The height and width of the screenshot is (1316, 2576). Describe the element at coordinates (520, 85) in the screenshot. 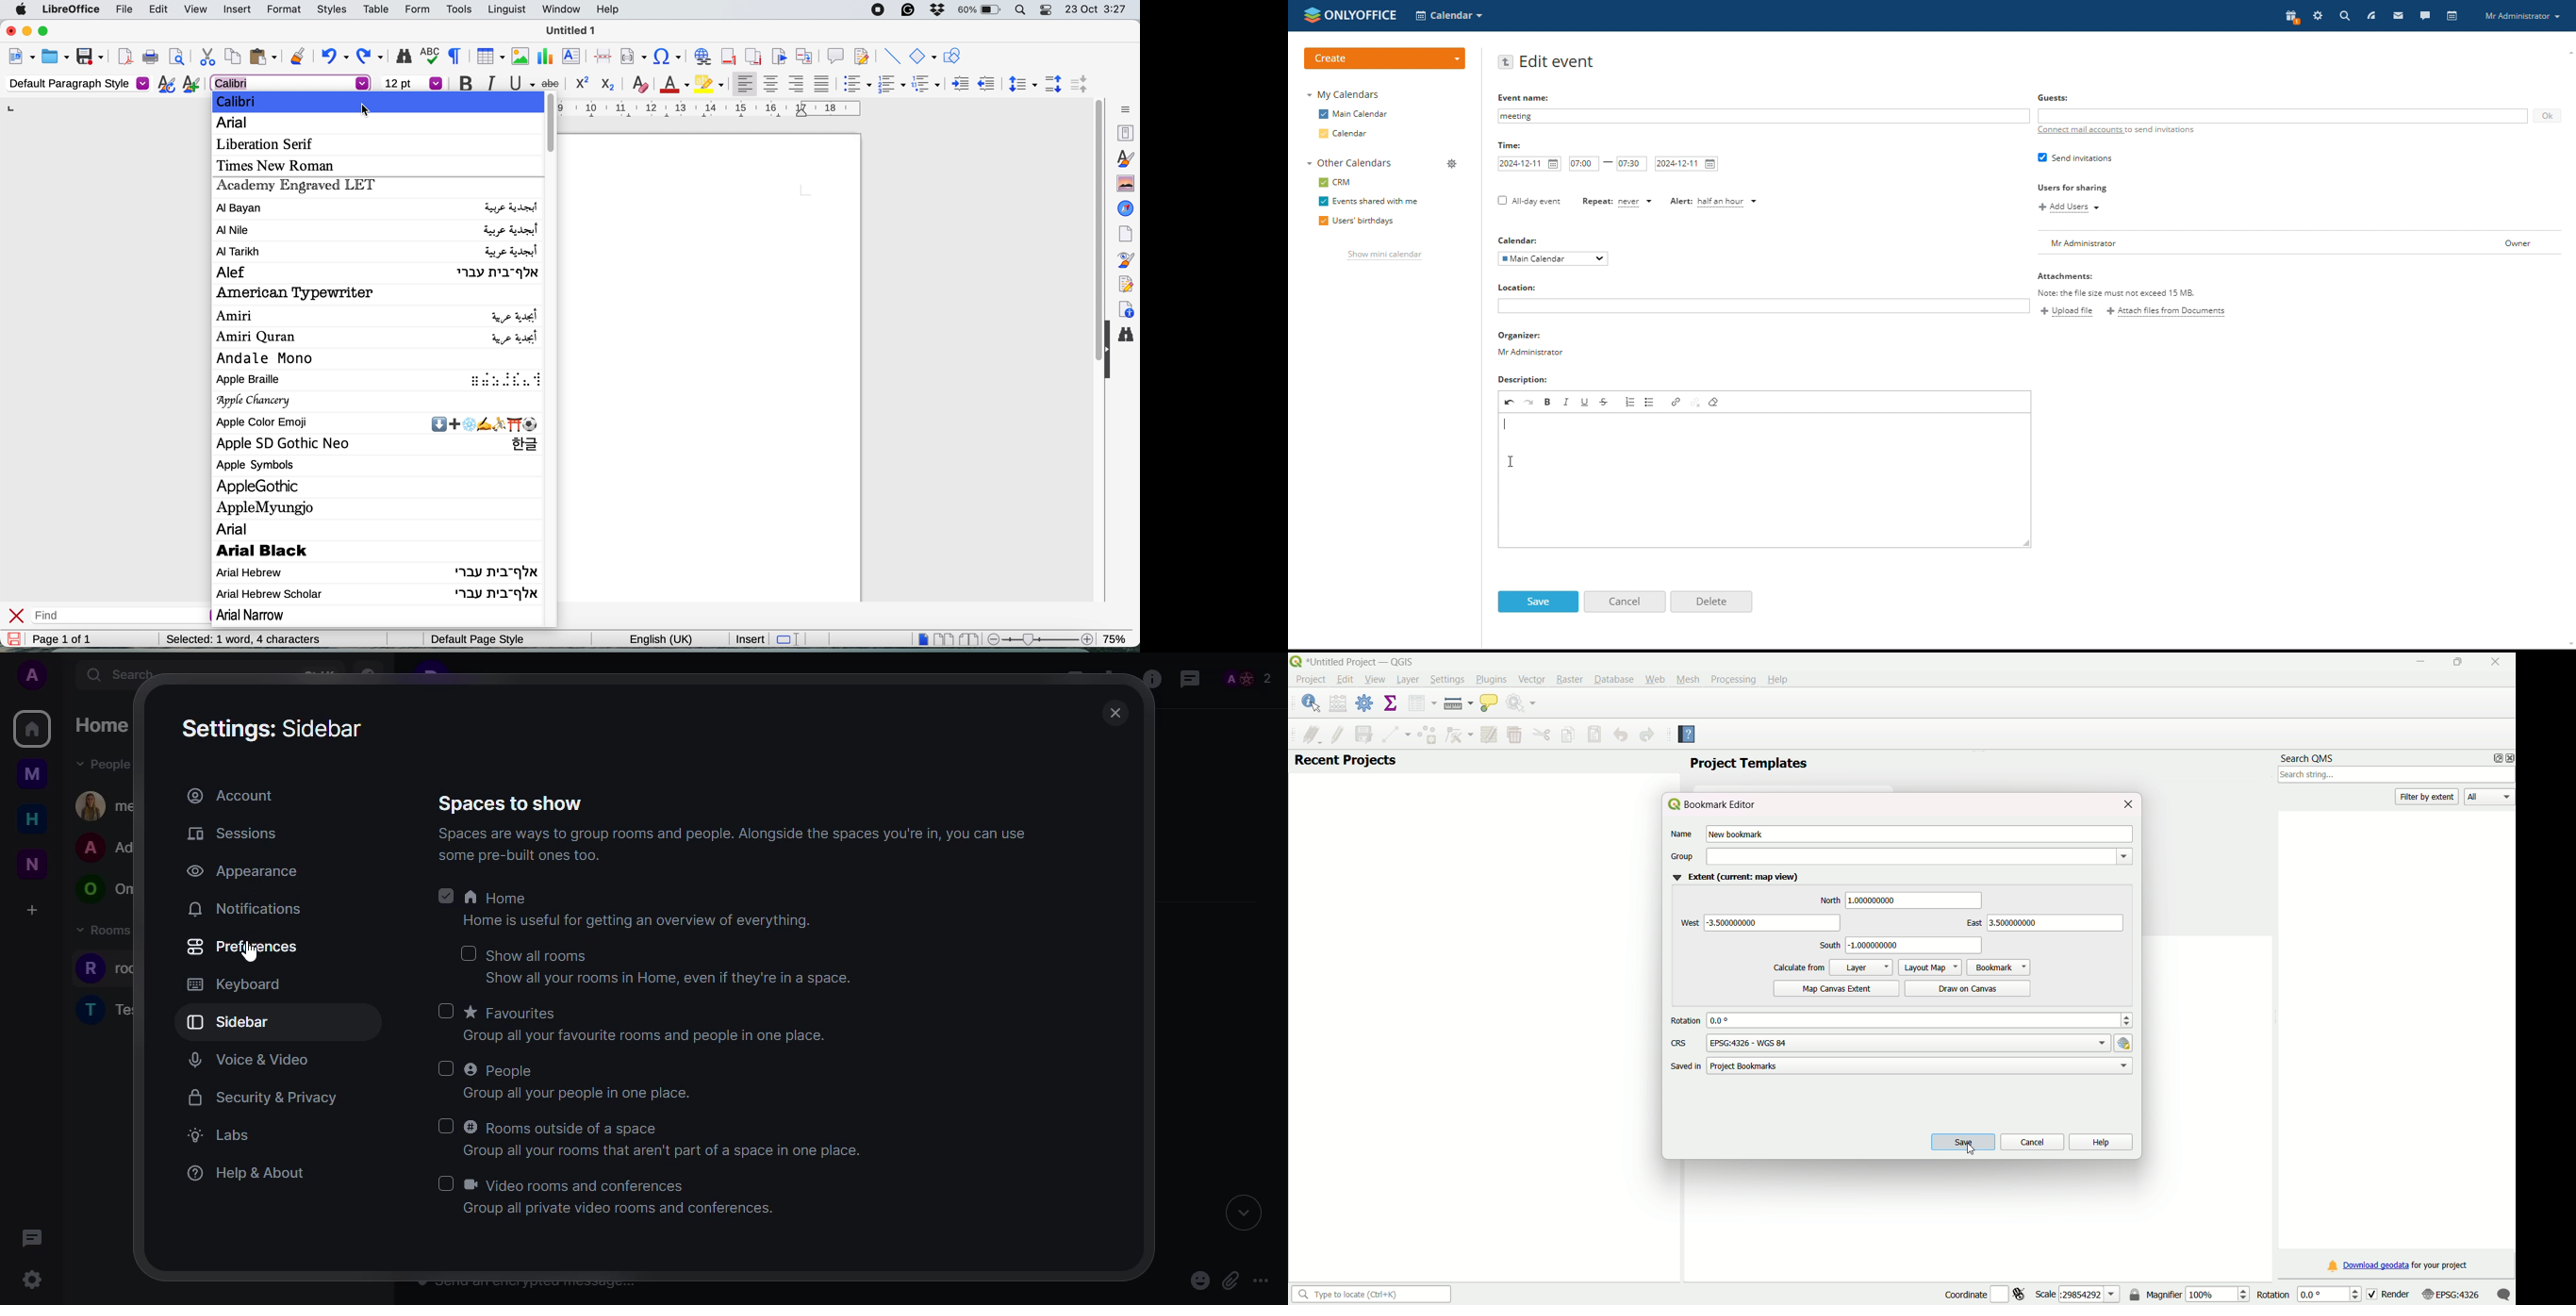

I see `underline` at that location.